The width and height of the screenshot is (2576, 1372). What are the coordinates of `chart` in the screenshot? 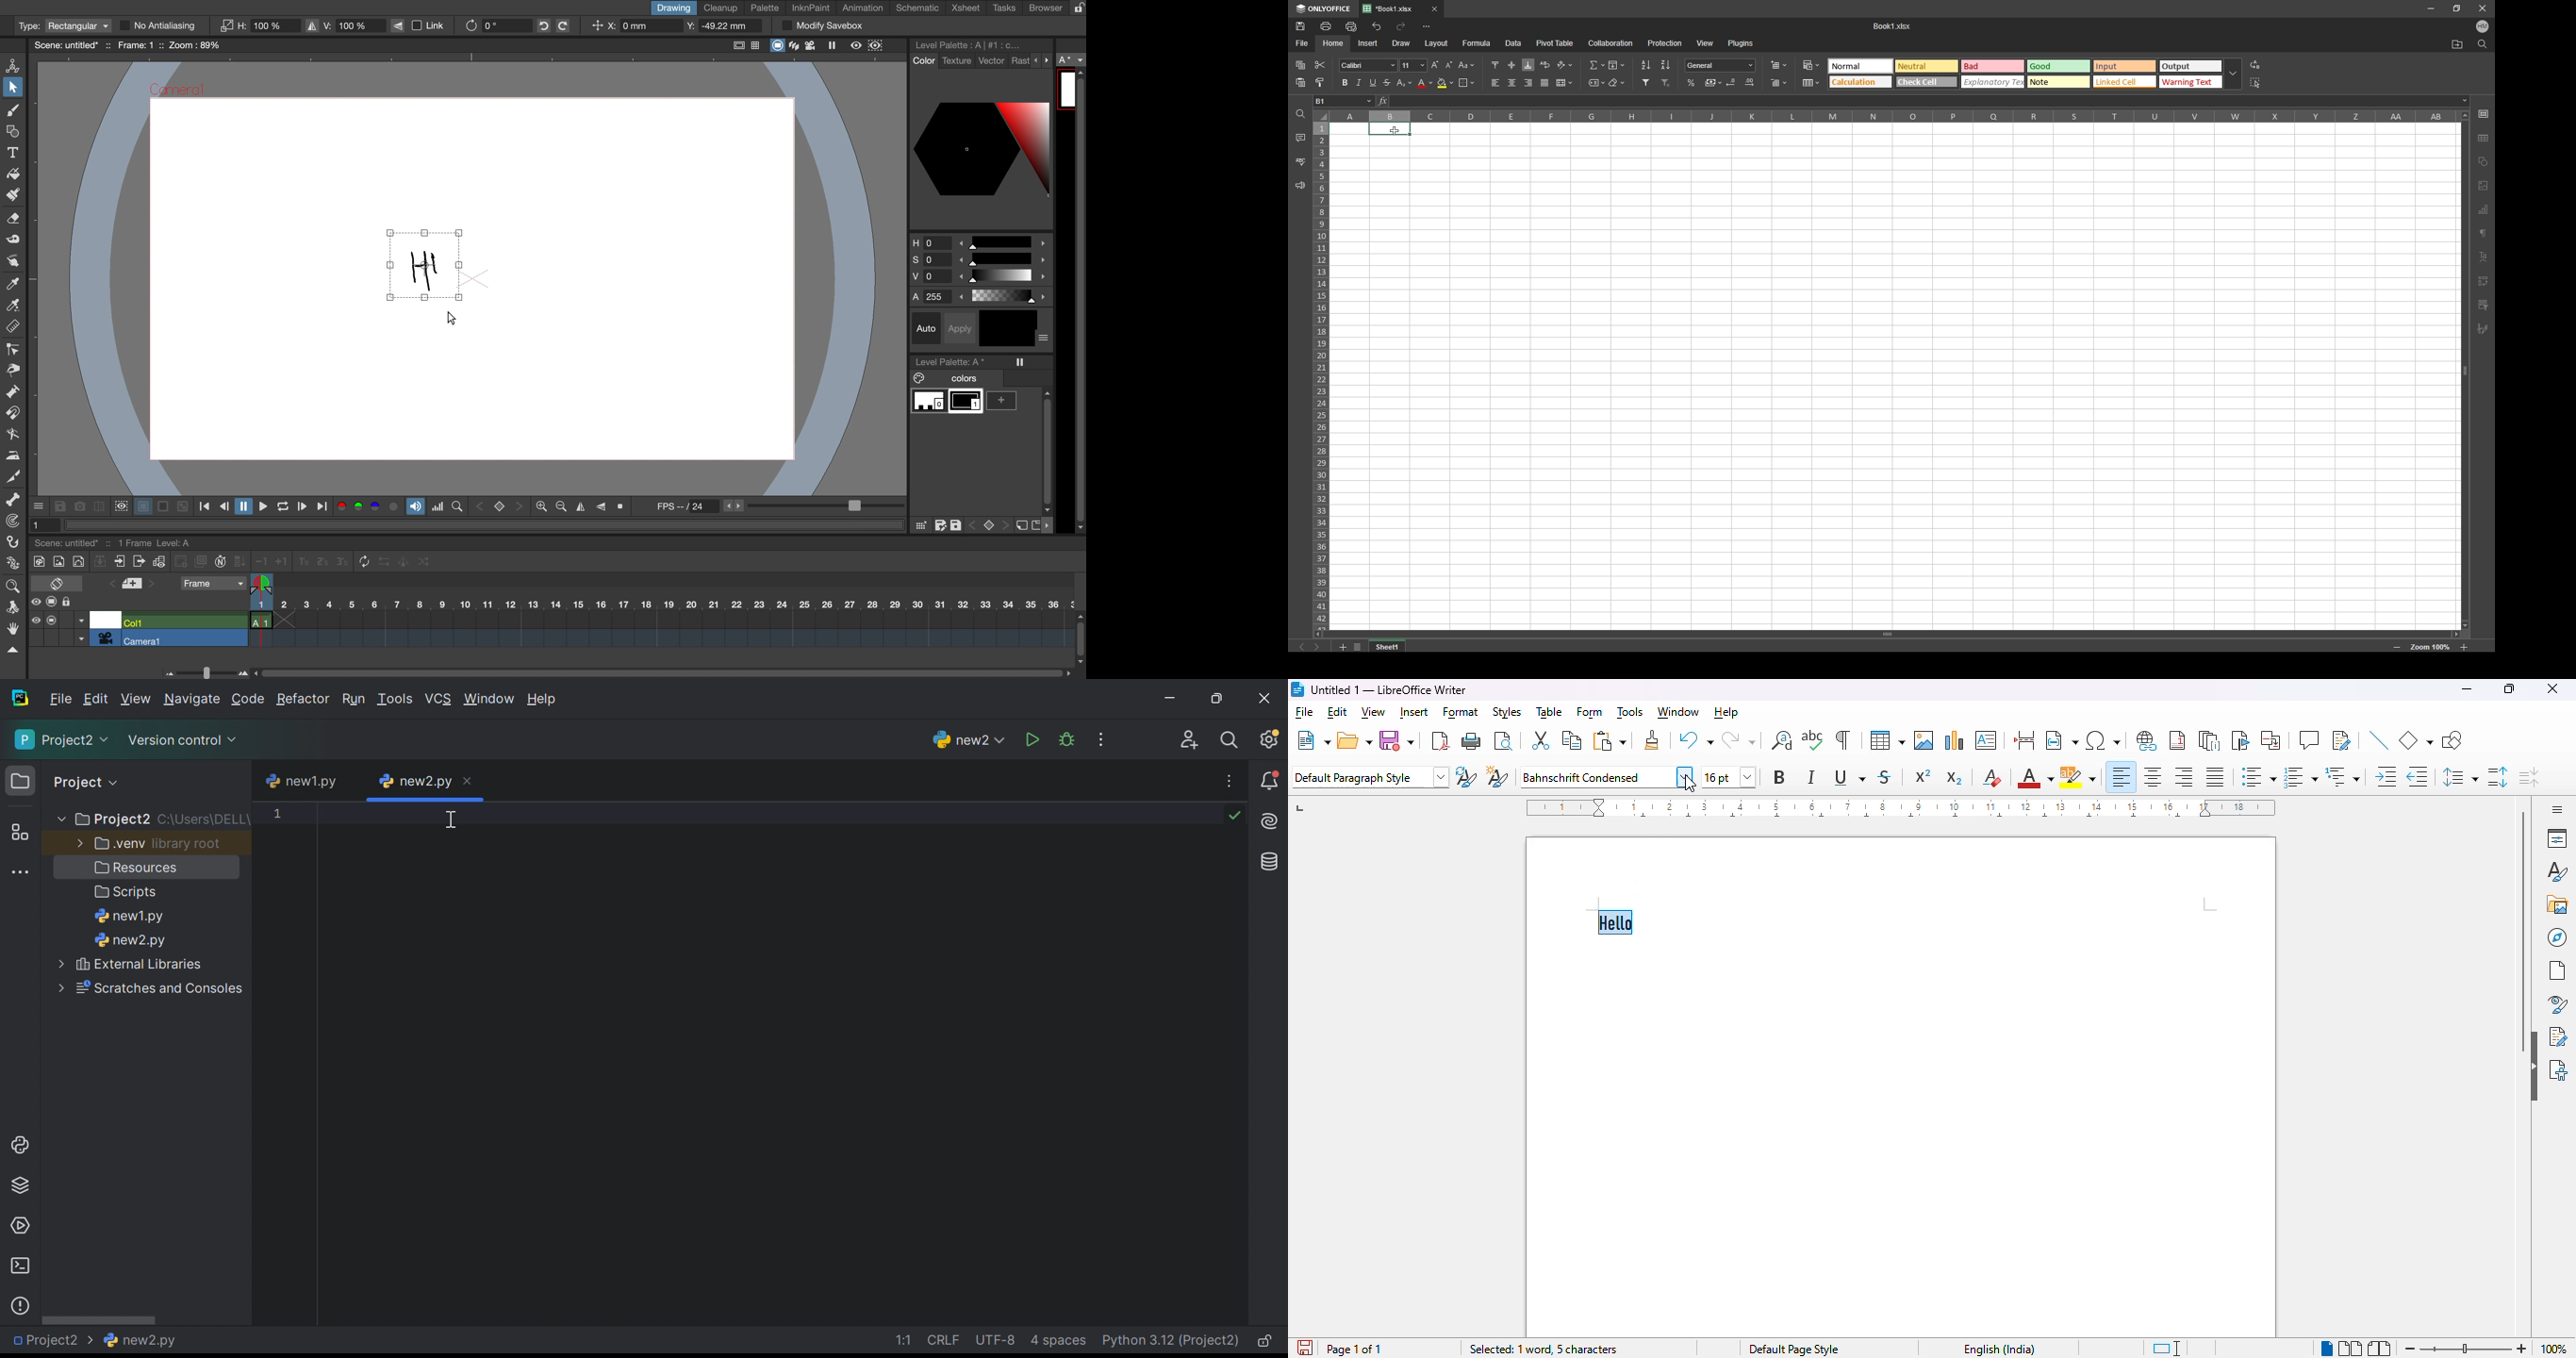 It's located at (2483, 211).